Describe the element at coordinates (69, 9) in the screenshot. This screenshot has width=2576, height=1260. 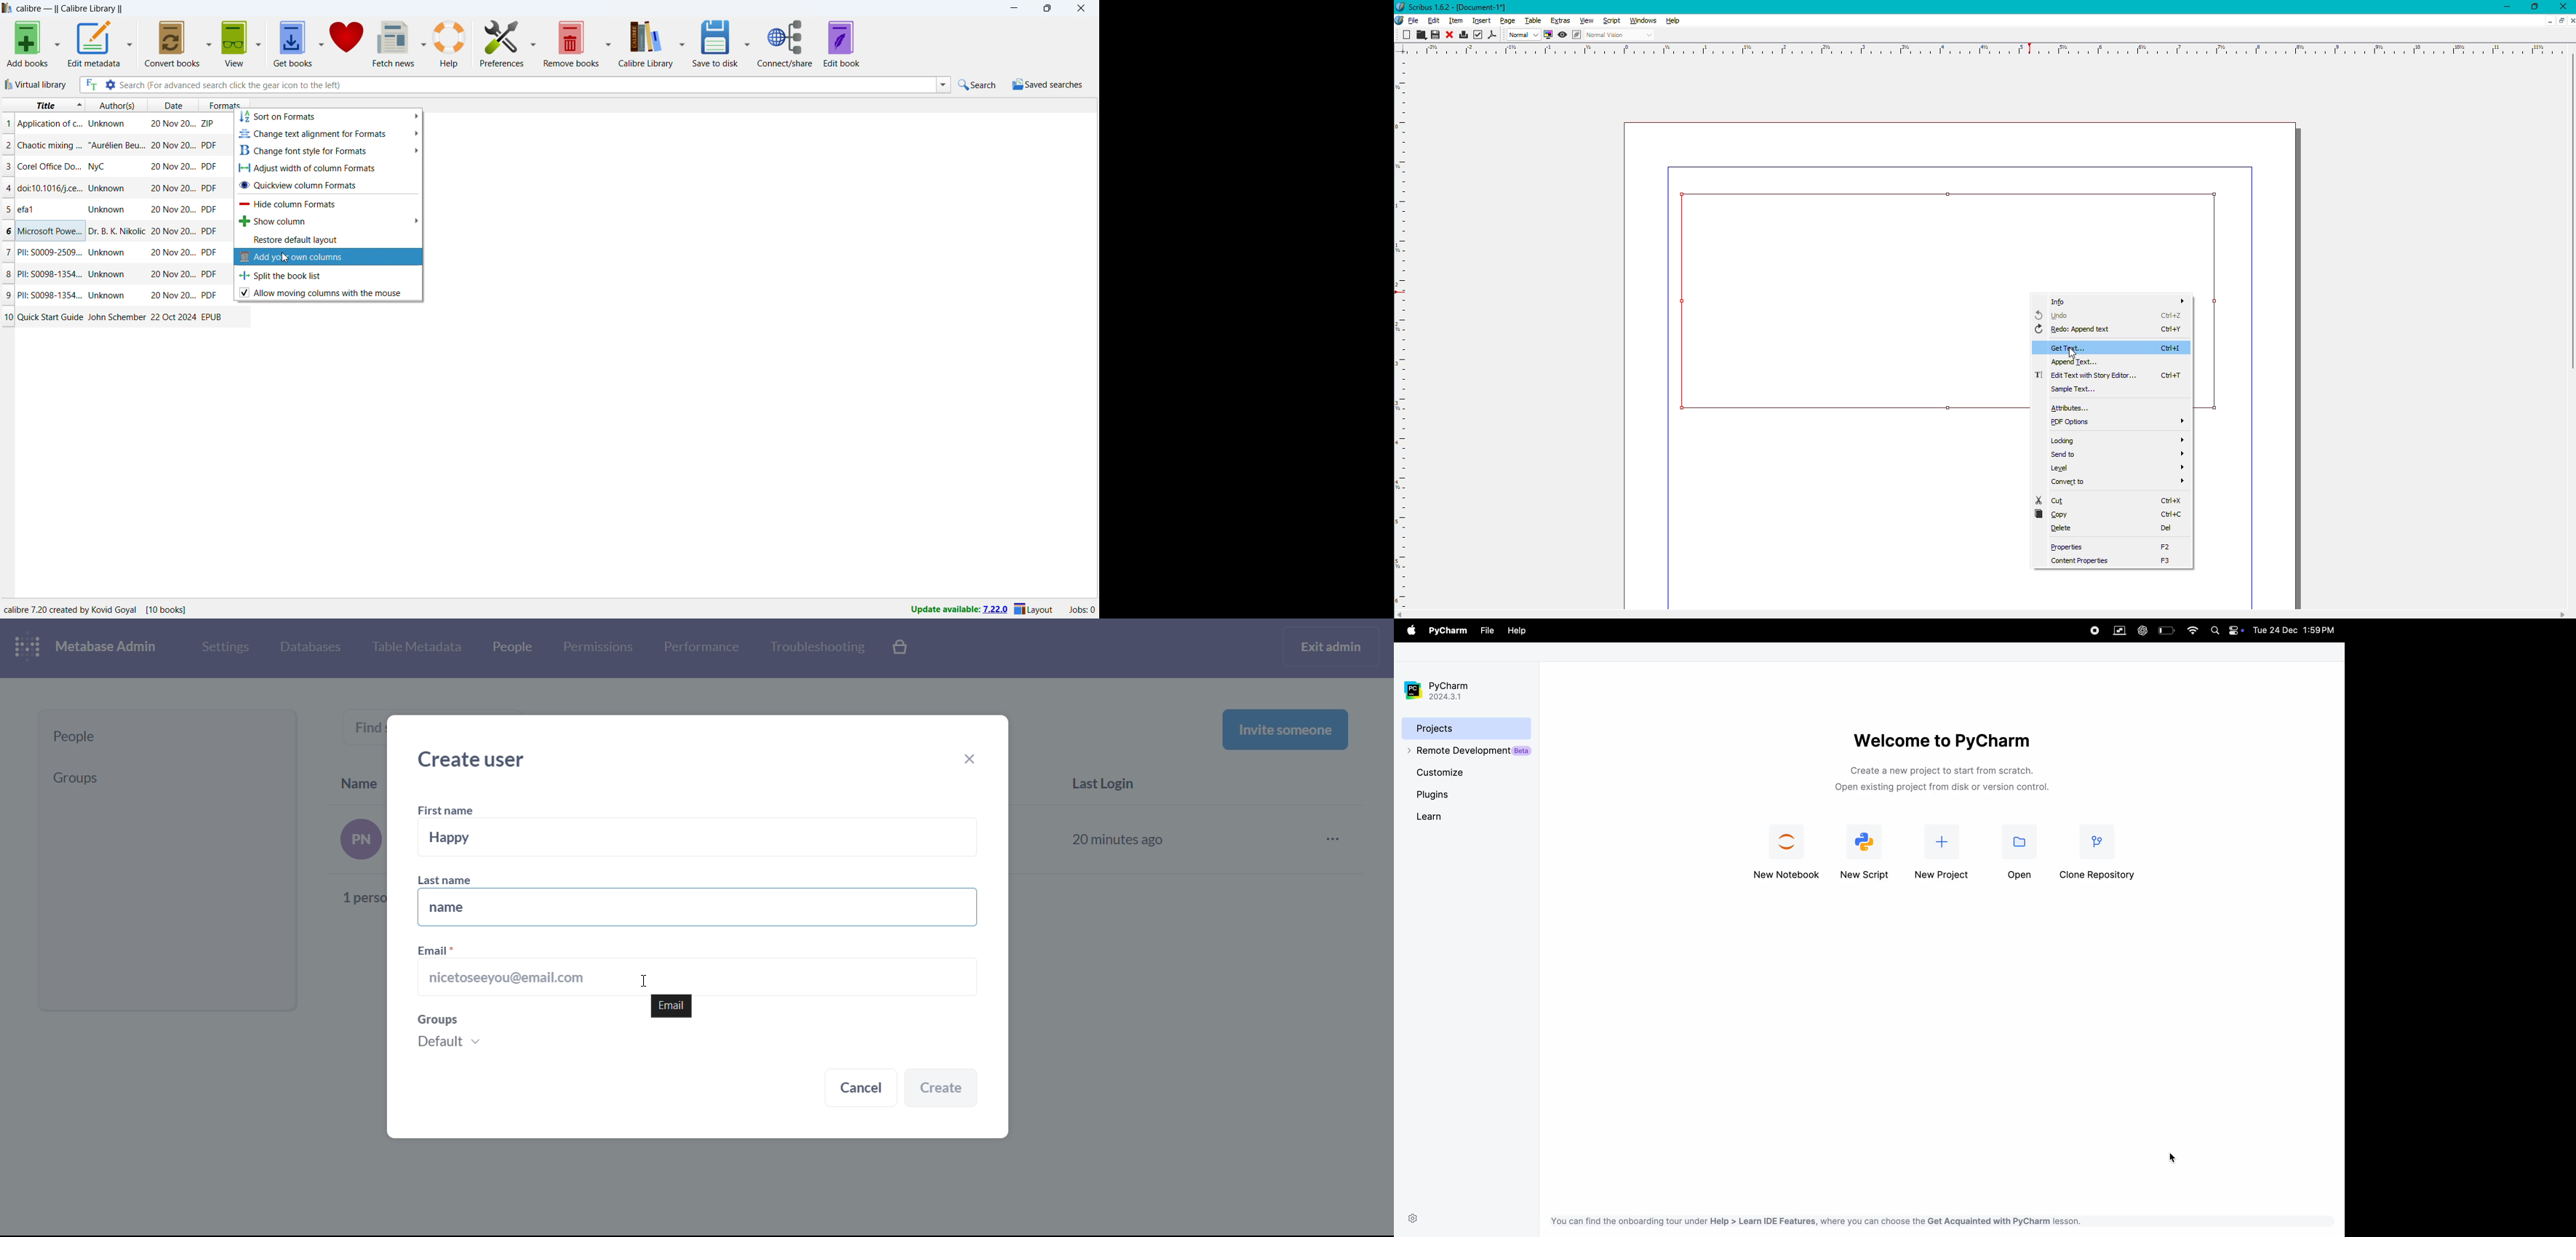
I see `title` at that location.